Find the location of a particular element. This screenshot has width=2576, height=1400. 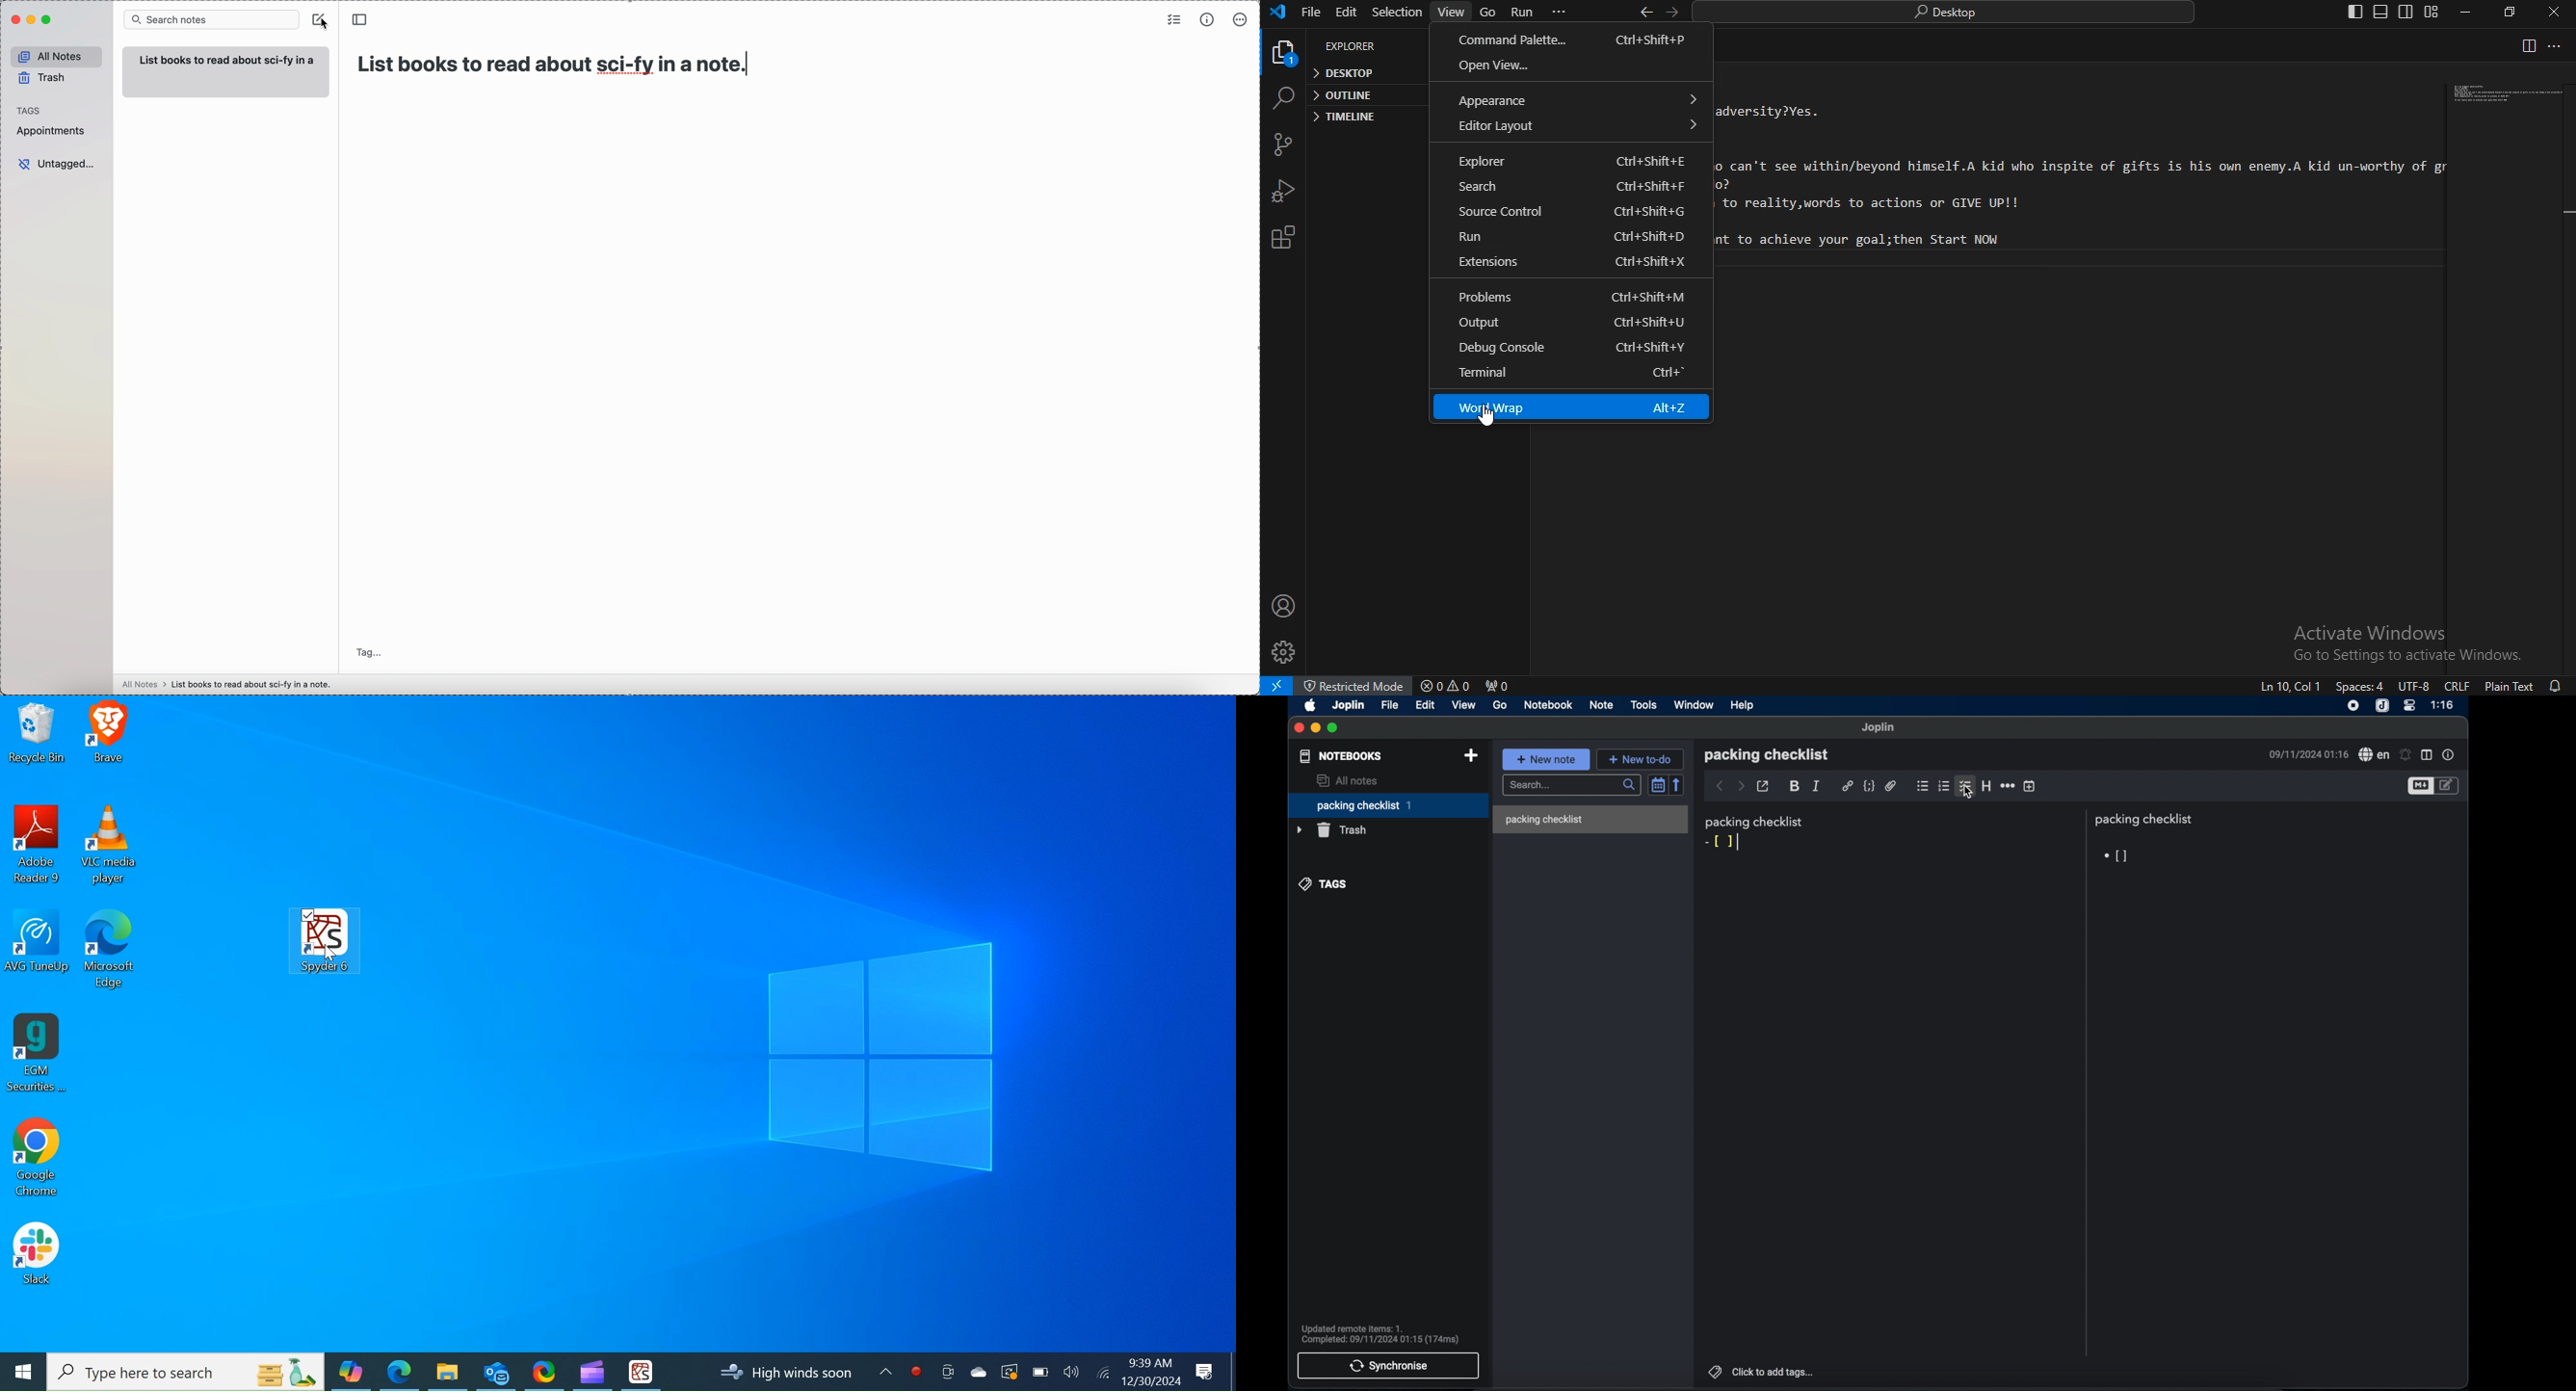

screen recorder icon is located at coordinates (2354, 706).